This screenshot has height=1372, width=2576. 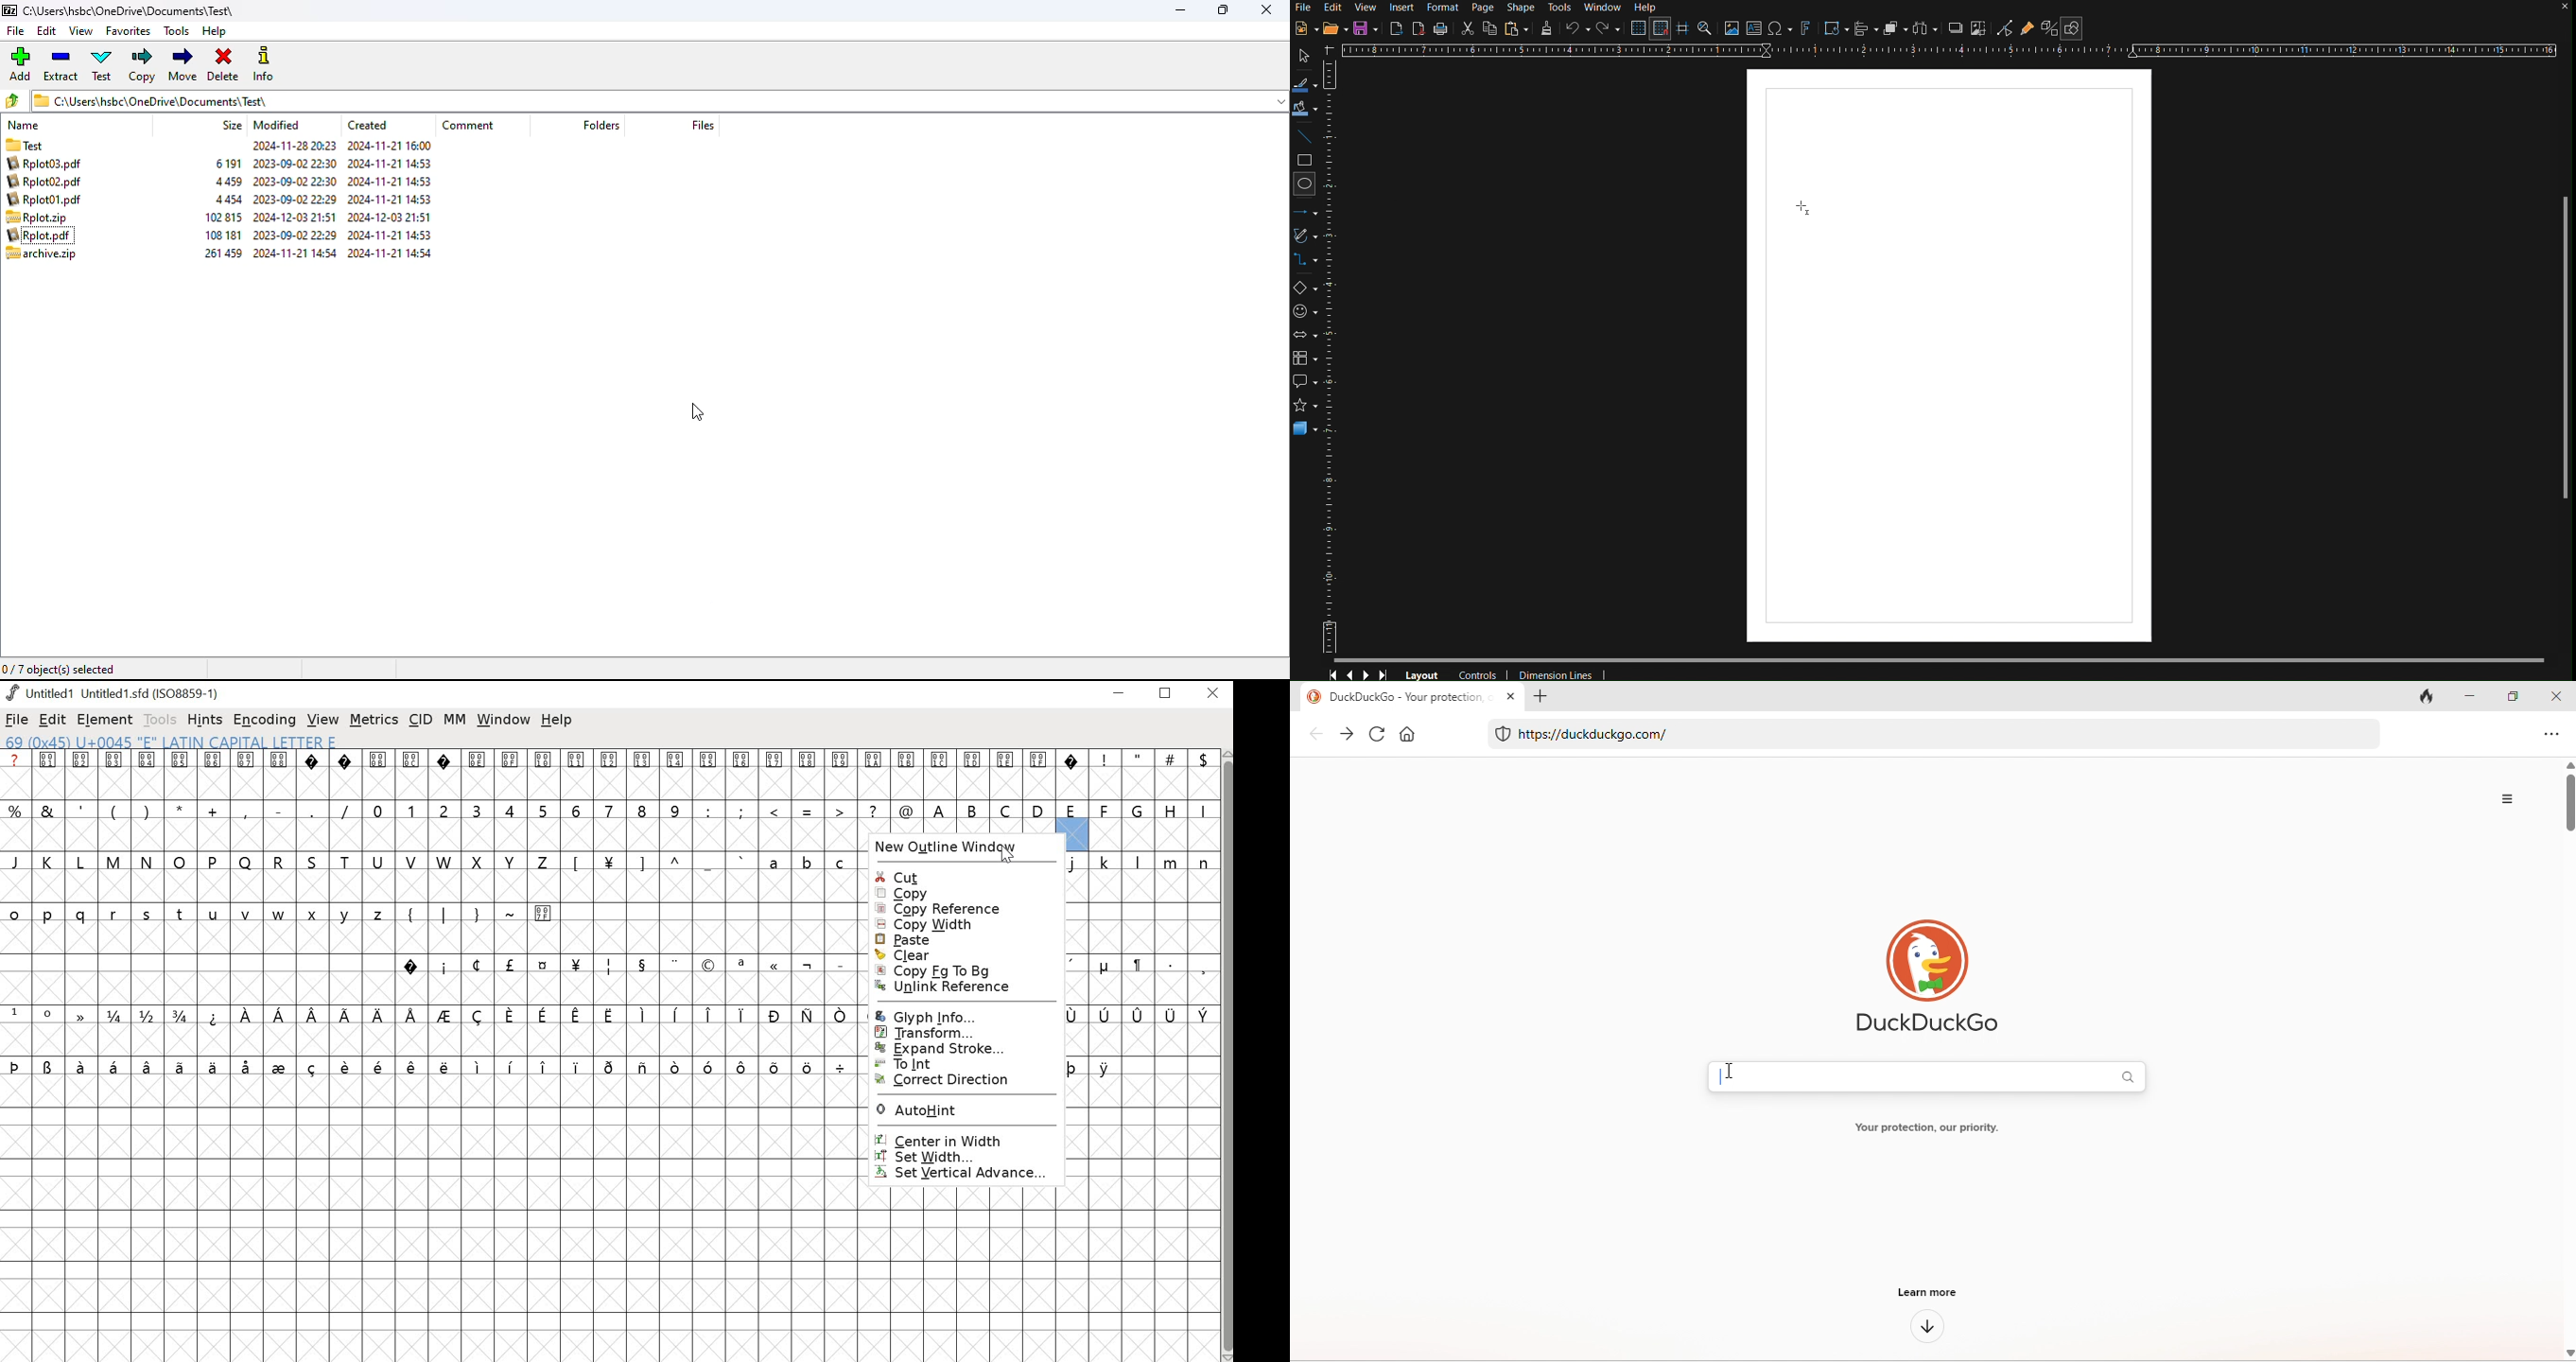 I want to click on cursor, so click(x=697, y=413).